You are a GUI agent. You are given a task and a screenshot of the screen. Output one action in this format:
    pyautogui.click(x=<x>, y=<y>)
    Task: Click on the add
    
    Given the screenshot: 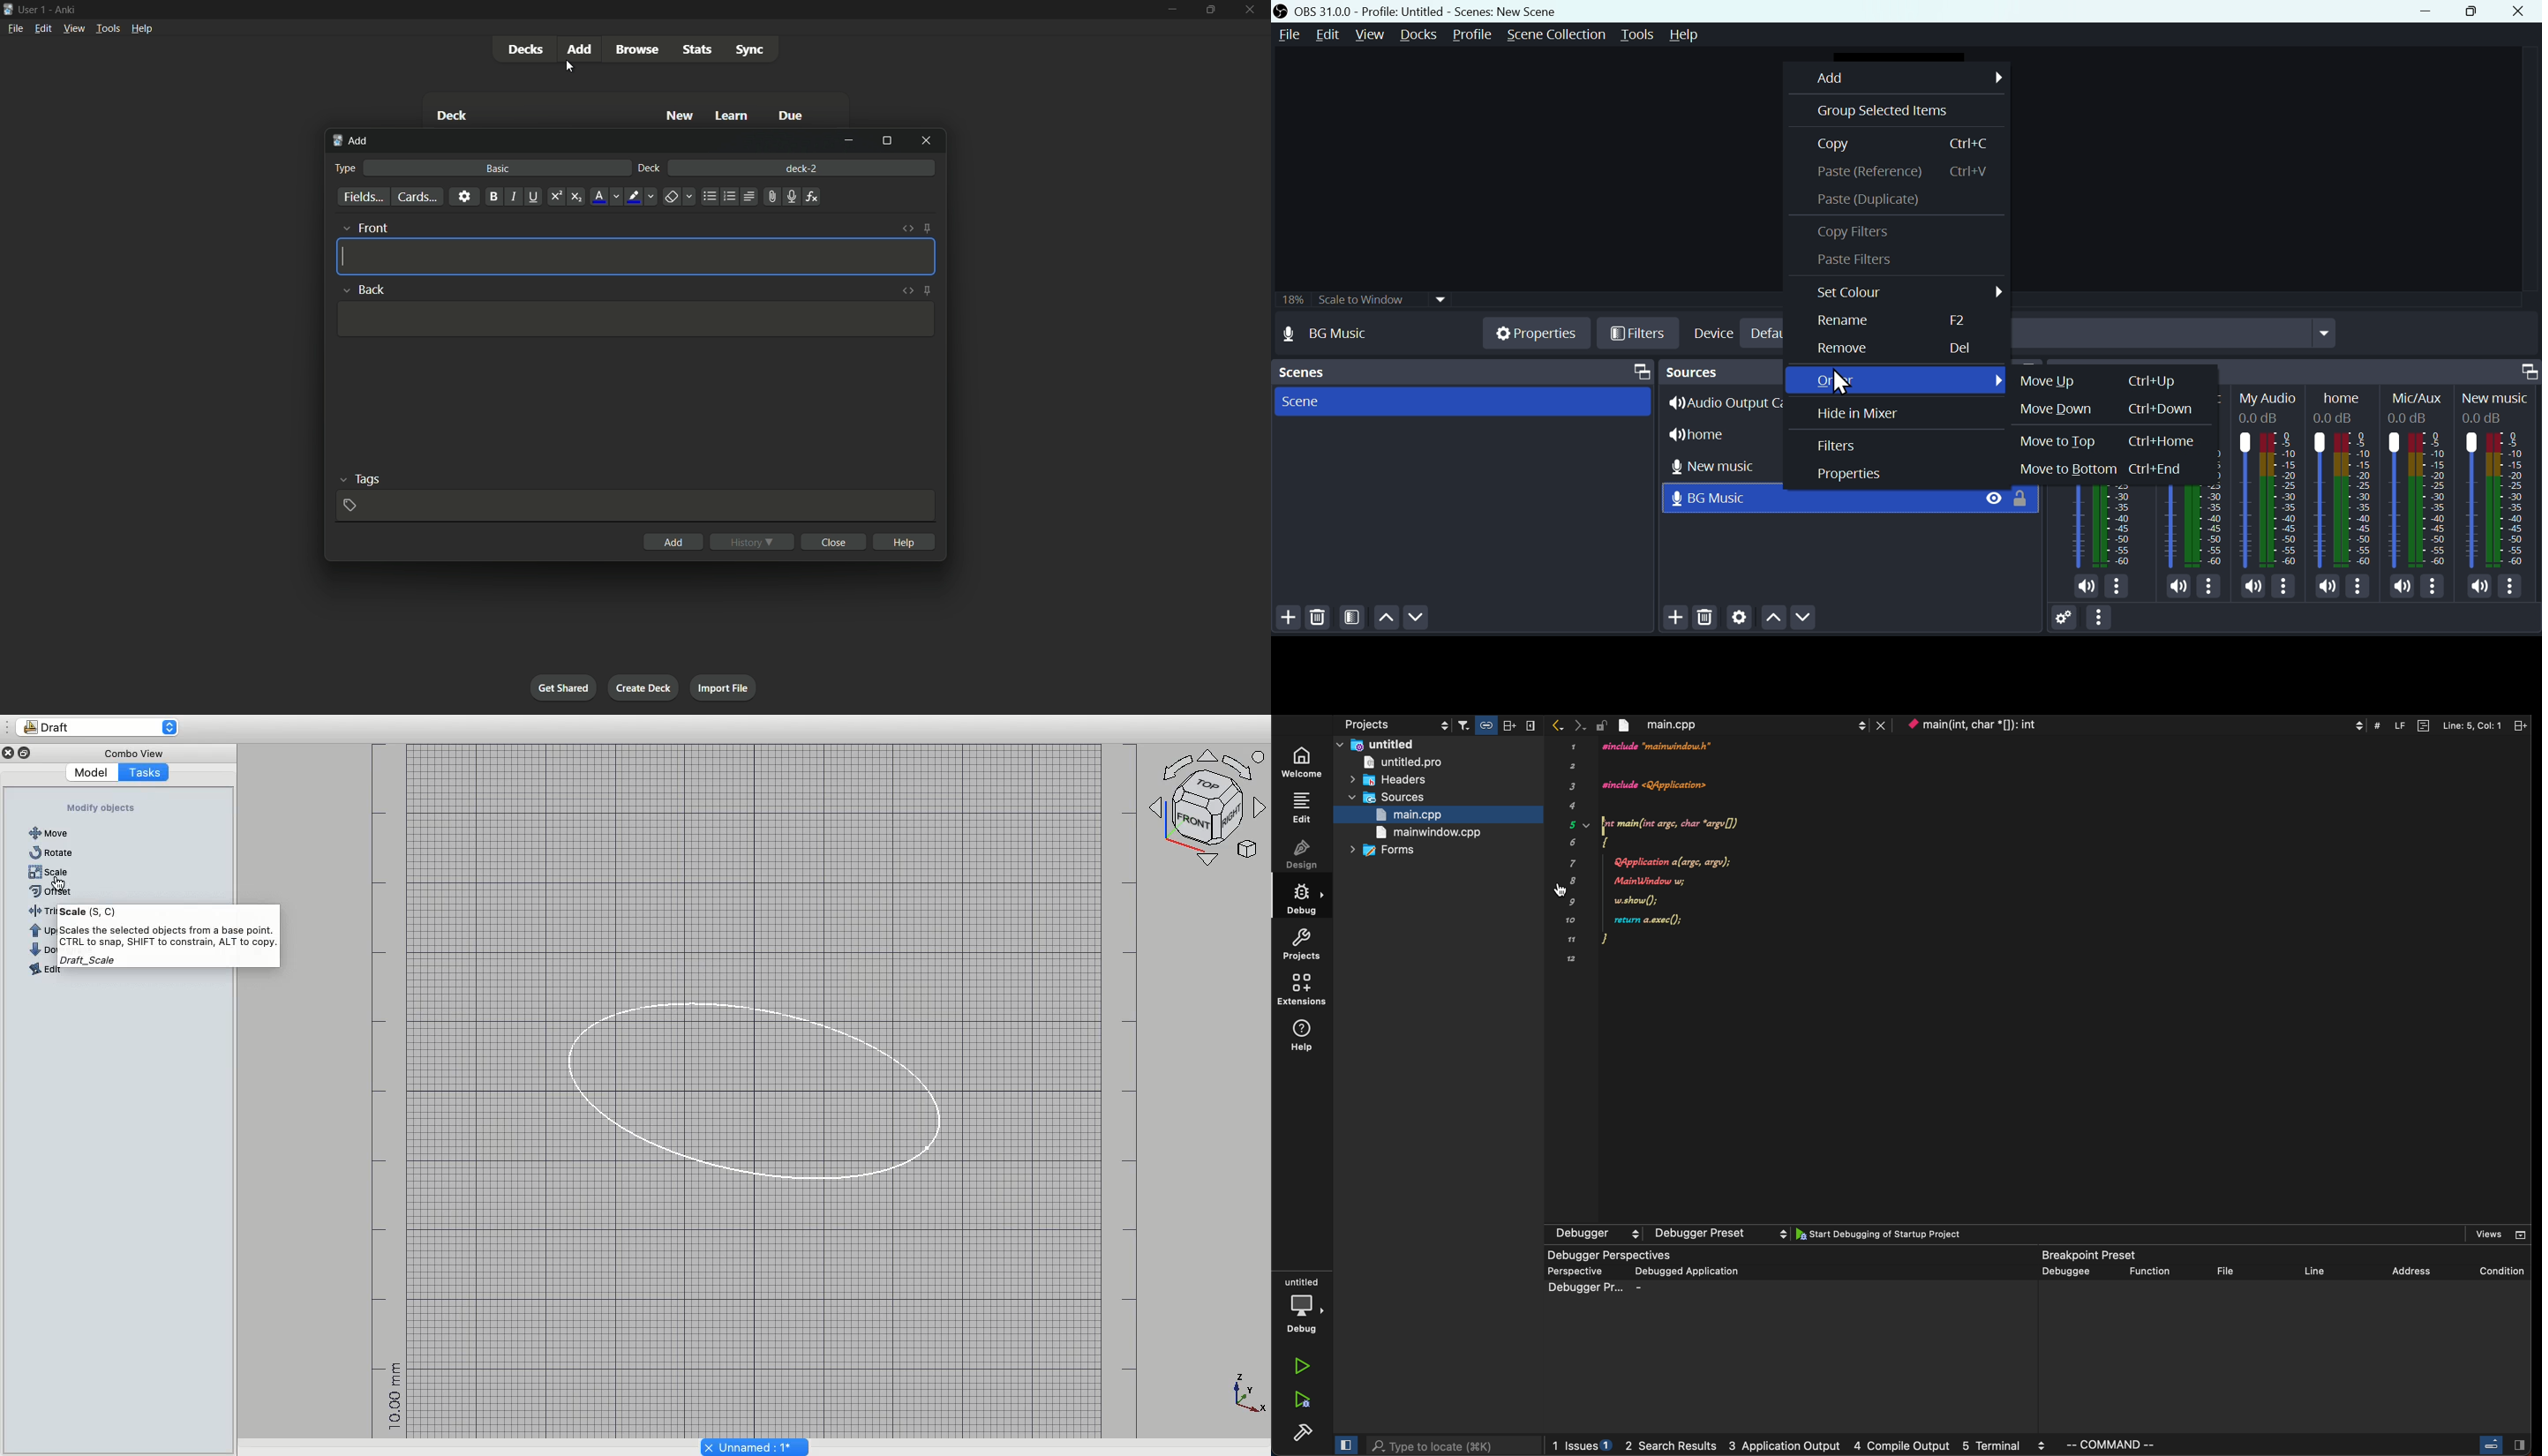 What is the action you would take?
    pyautogui.click(x=677, y=542)
    